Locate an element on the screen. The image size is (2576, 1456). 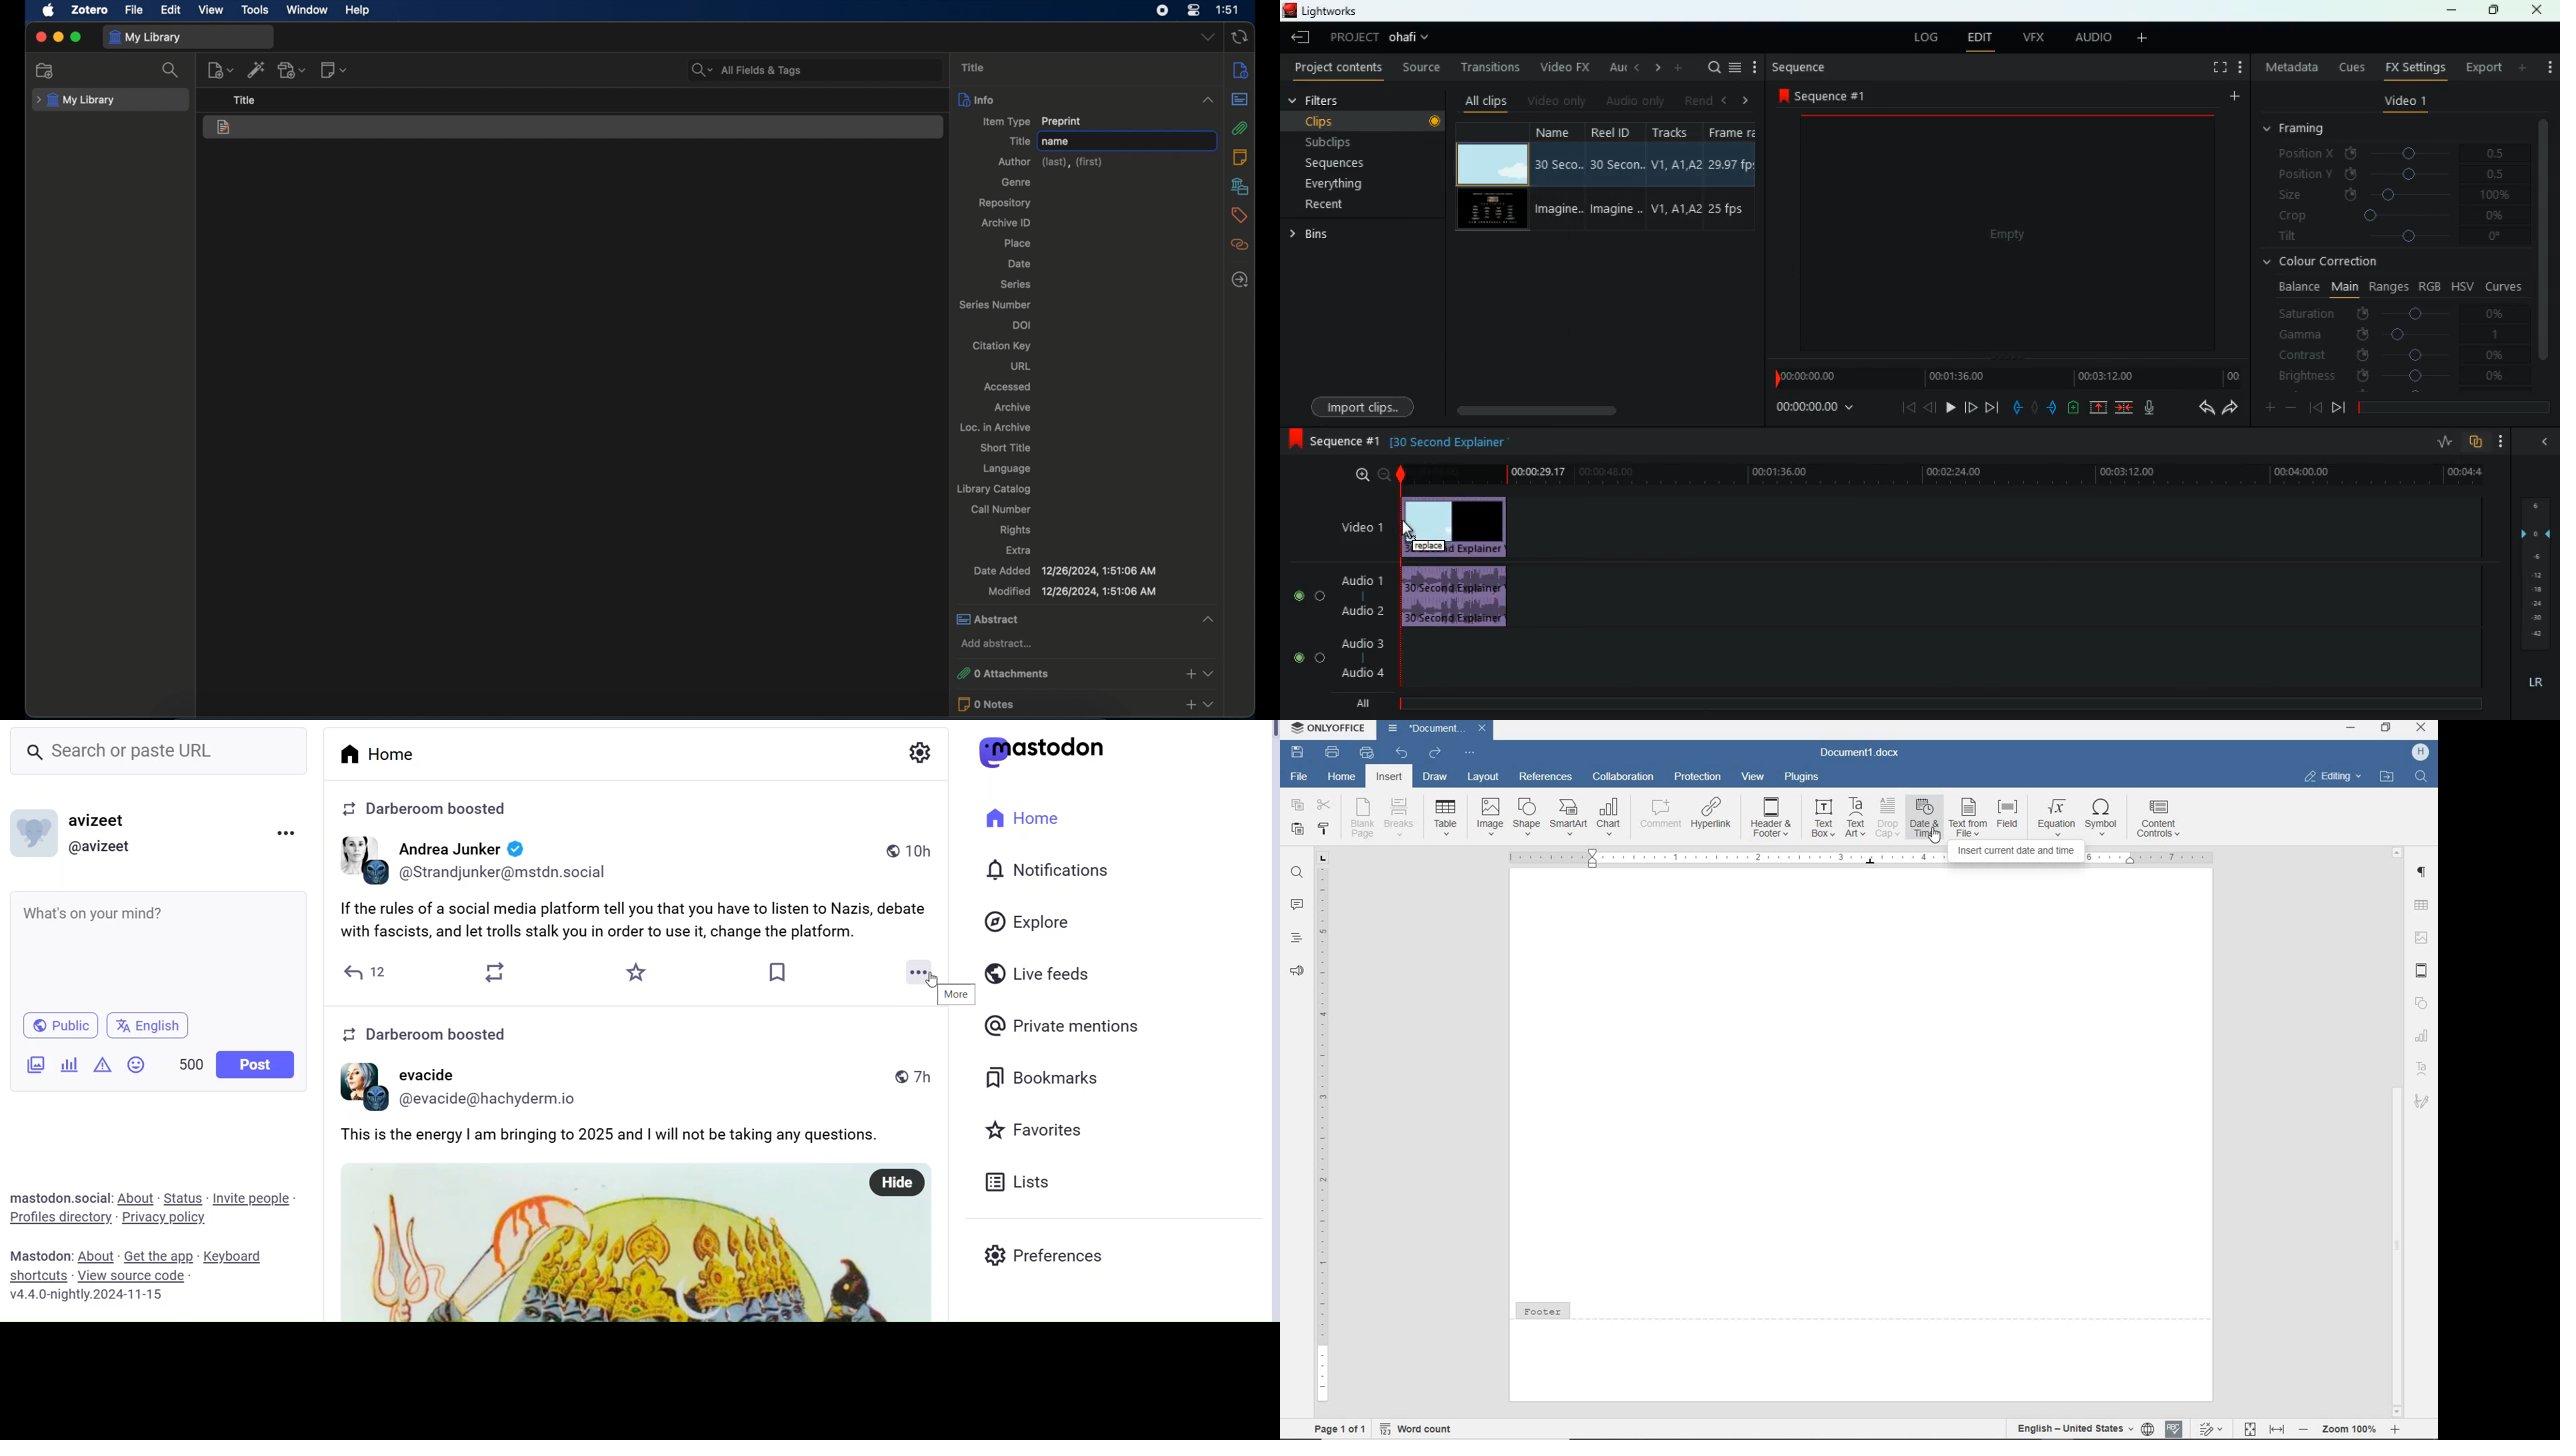
redo is located at coordinates (1436, 753).